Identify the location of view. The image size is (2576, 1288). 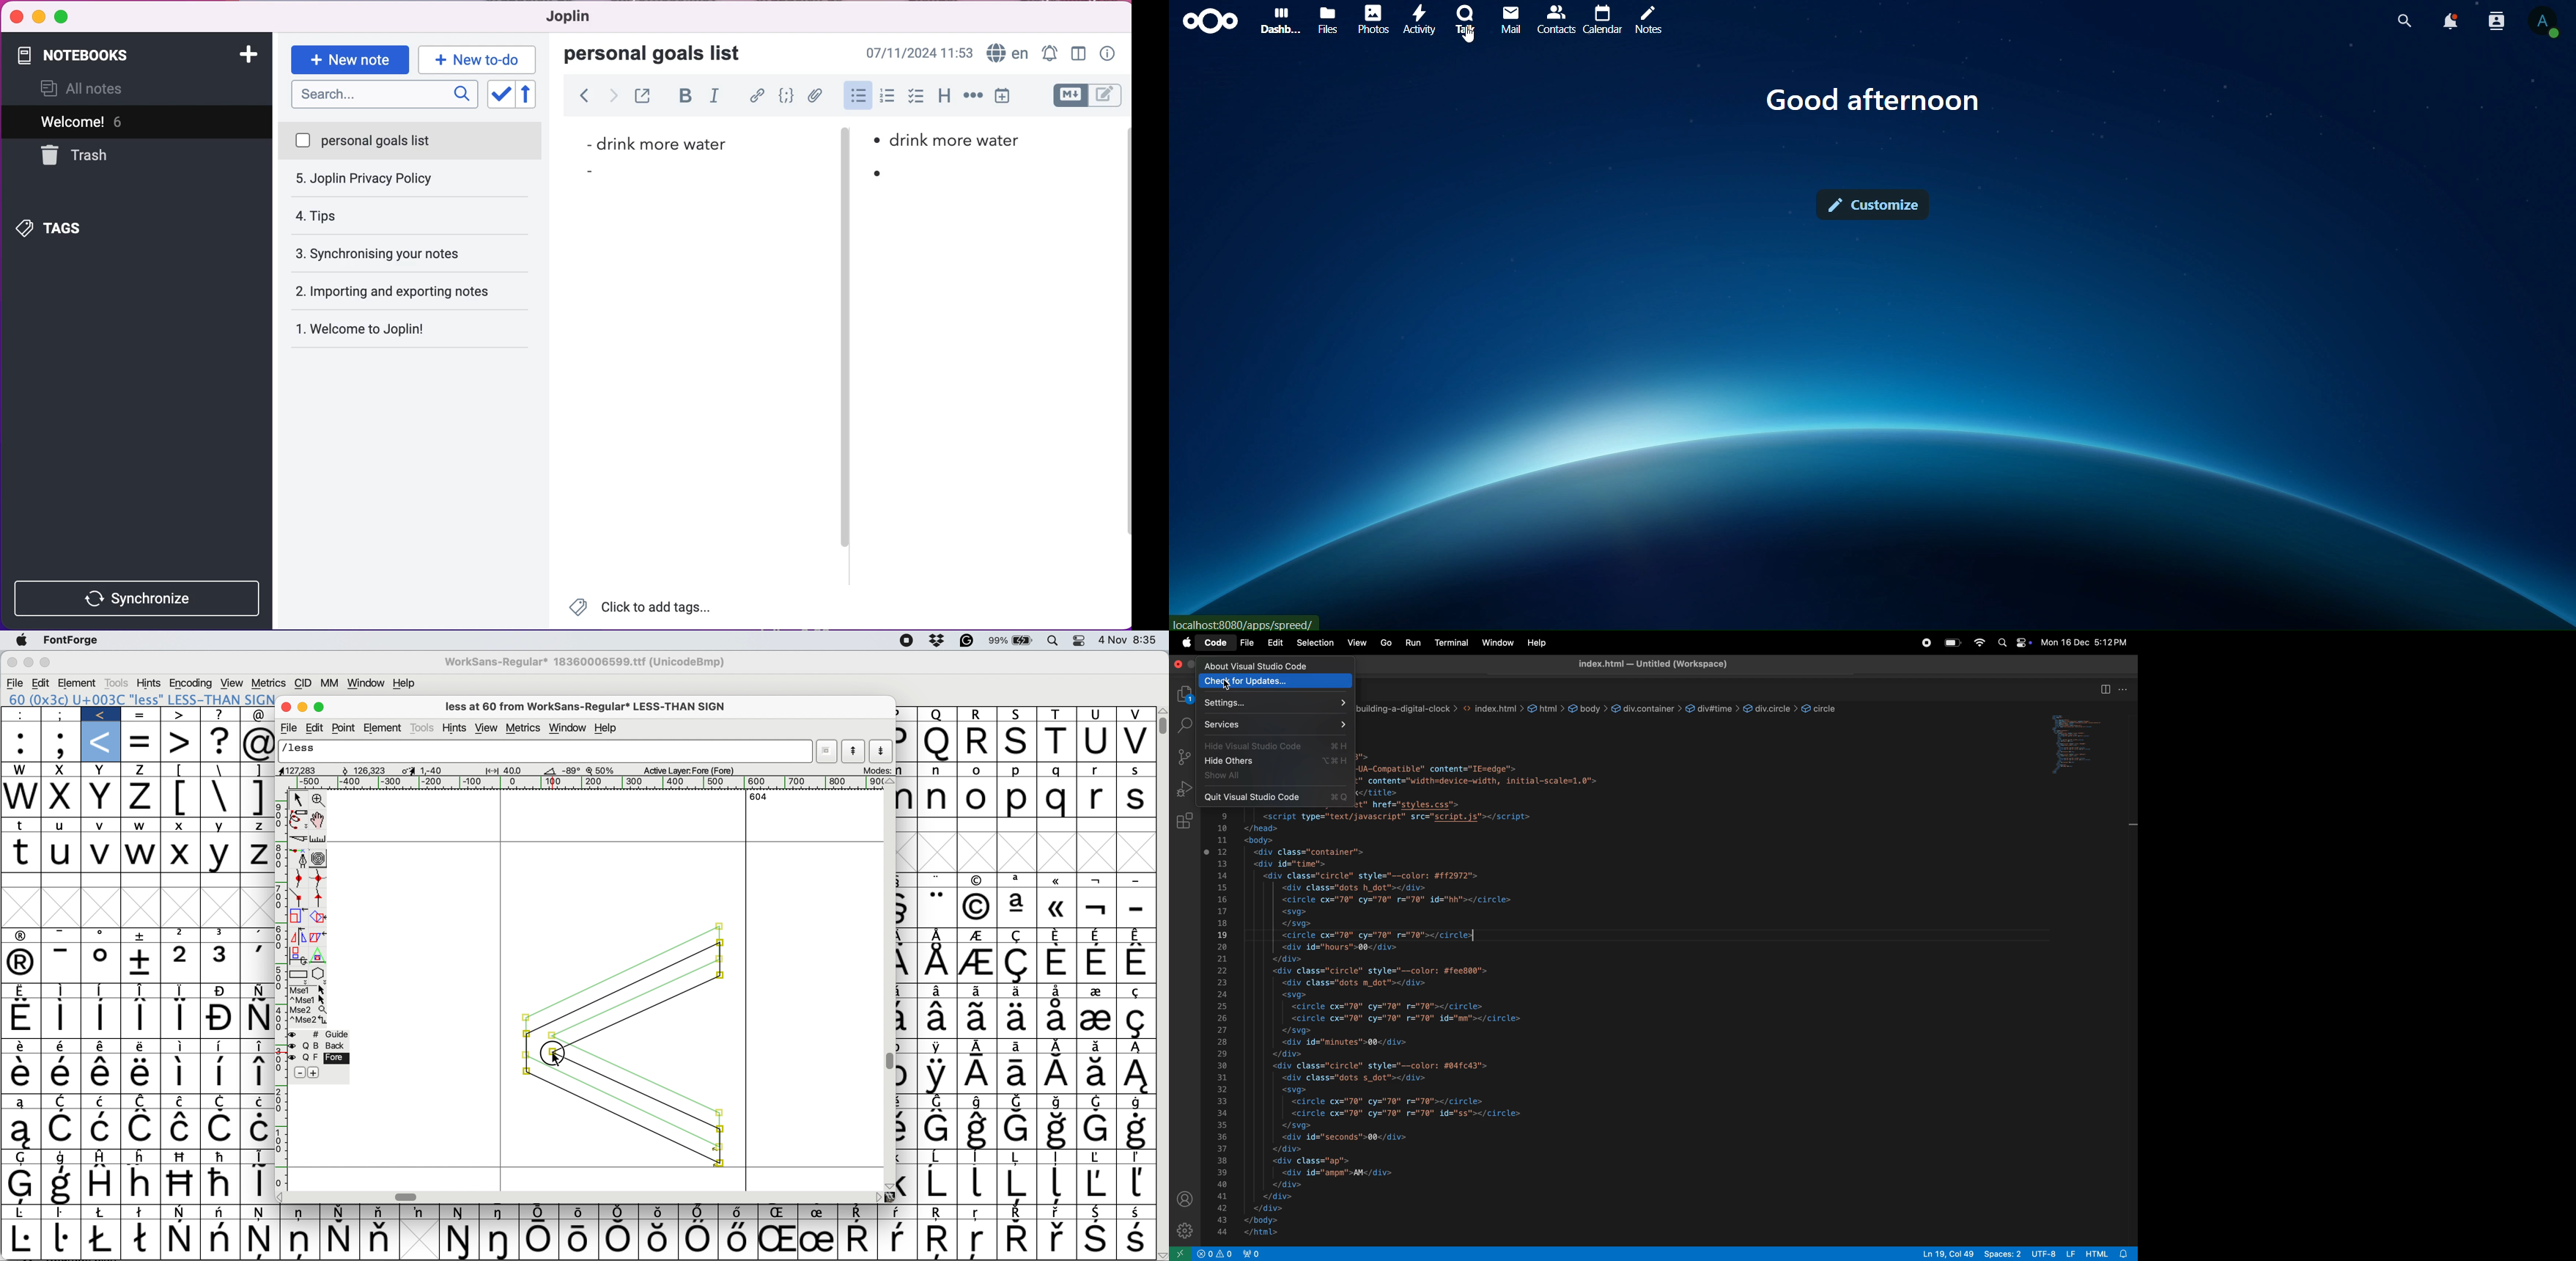
(233, 682).